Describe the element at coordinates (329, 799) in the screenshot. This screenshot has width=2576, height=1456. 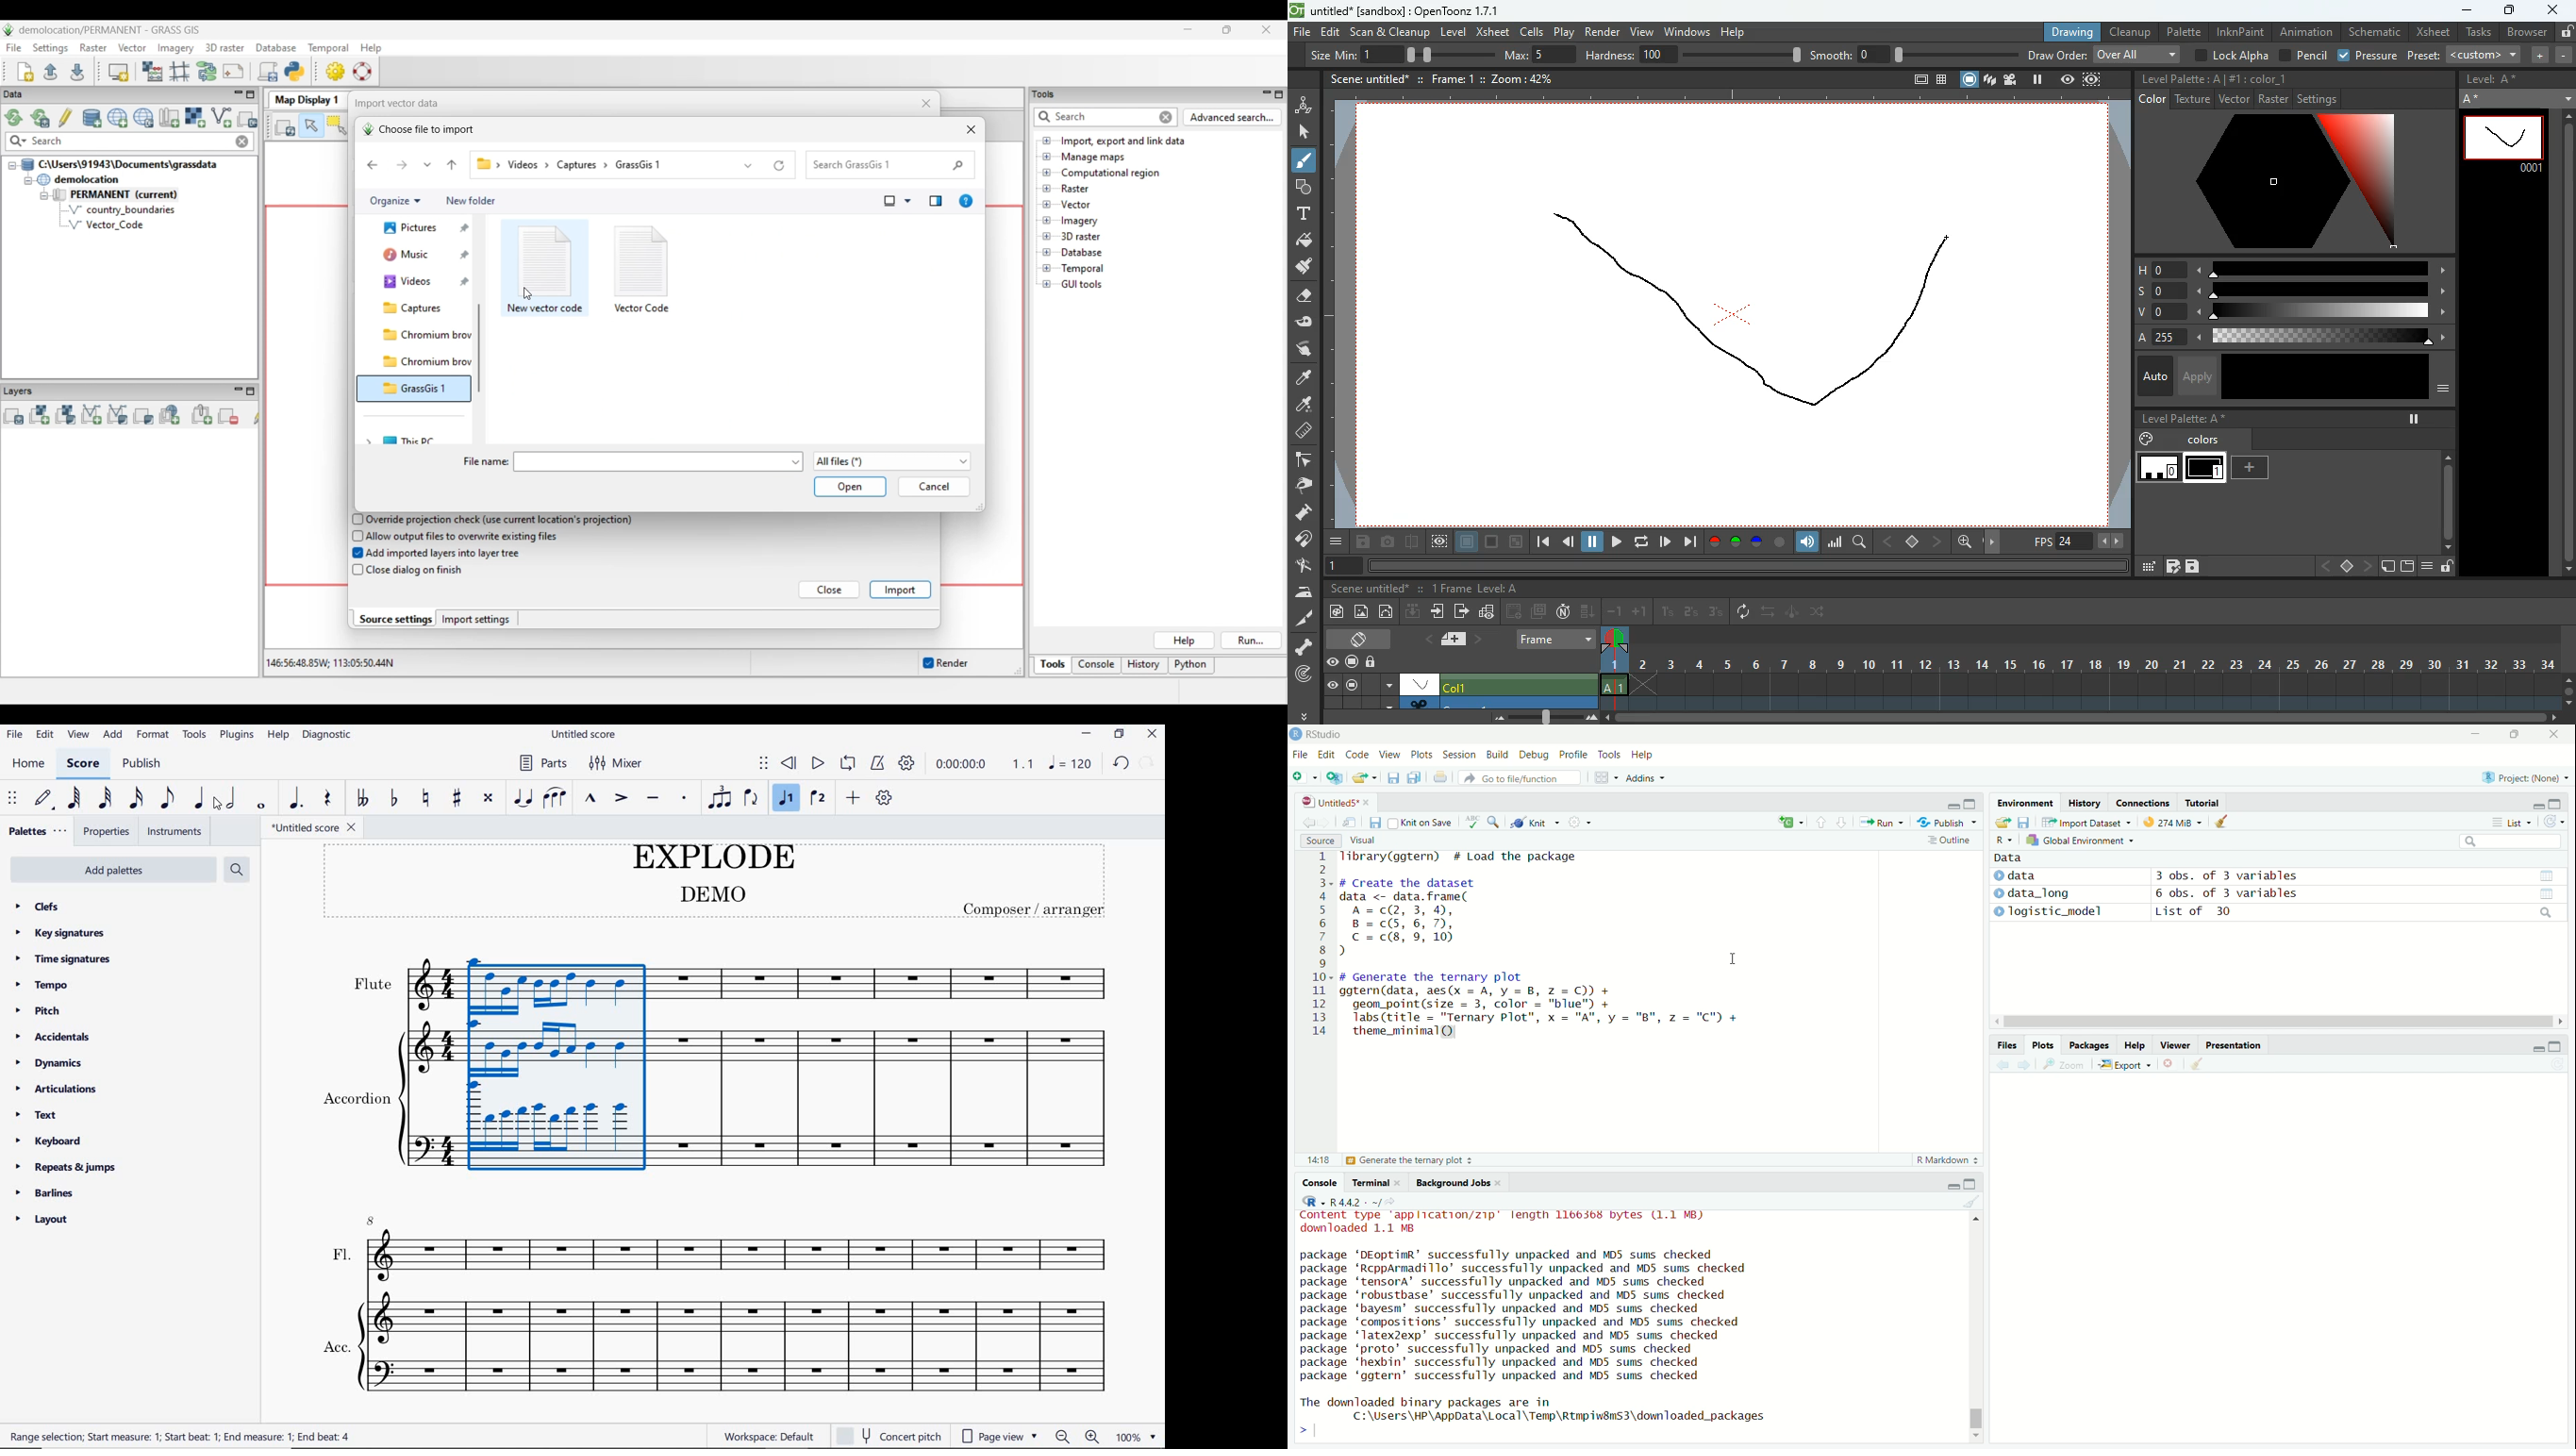
I see `rest` at that location.